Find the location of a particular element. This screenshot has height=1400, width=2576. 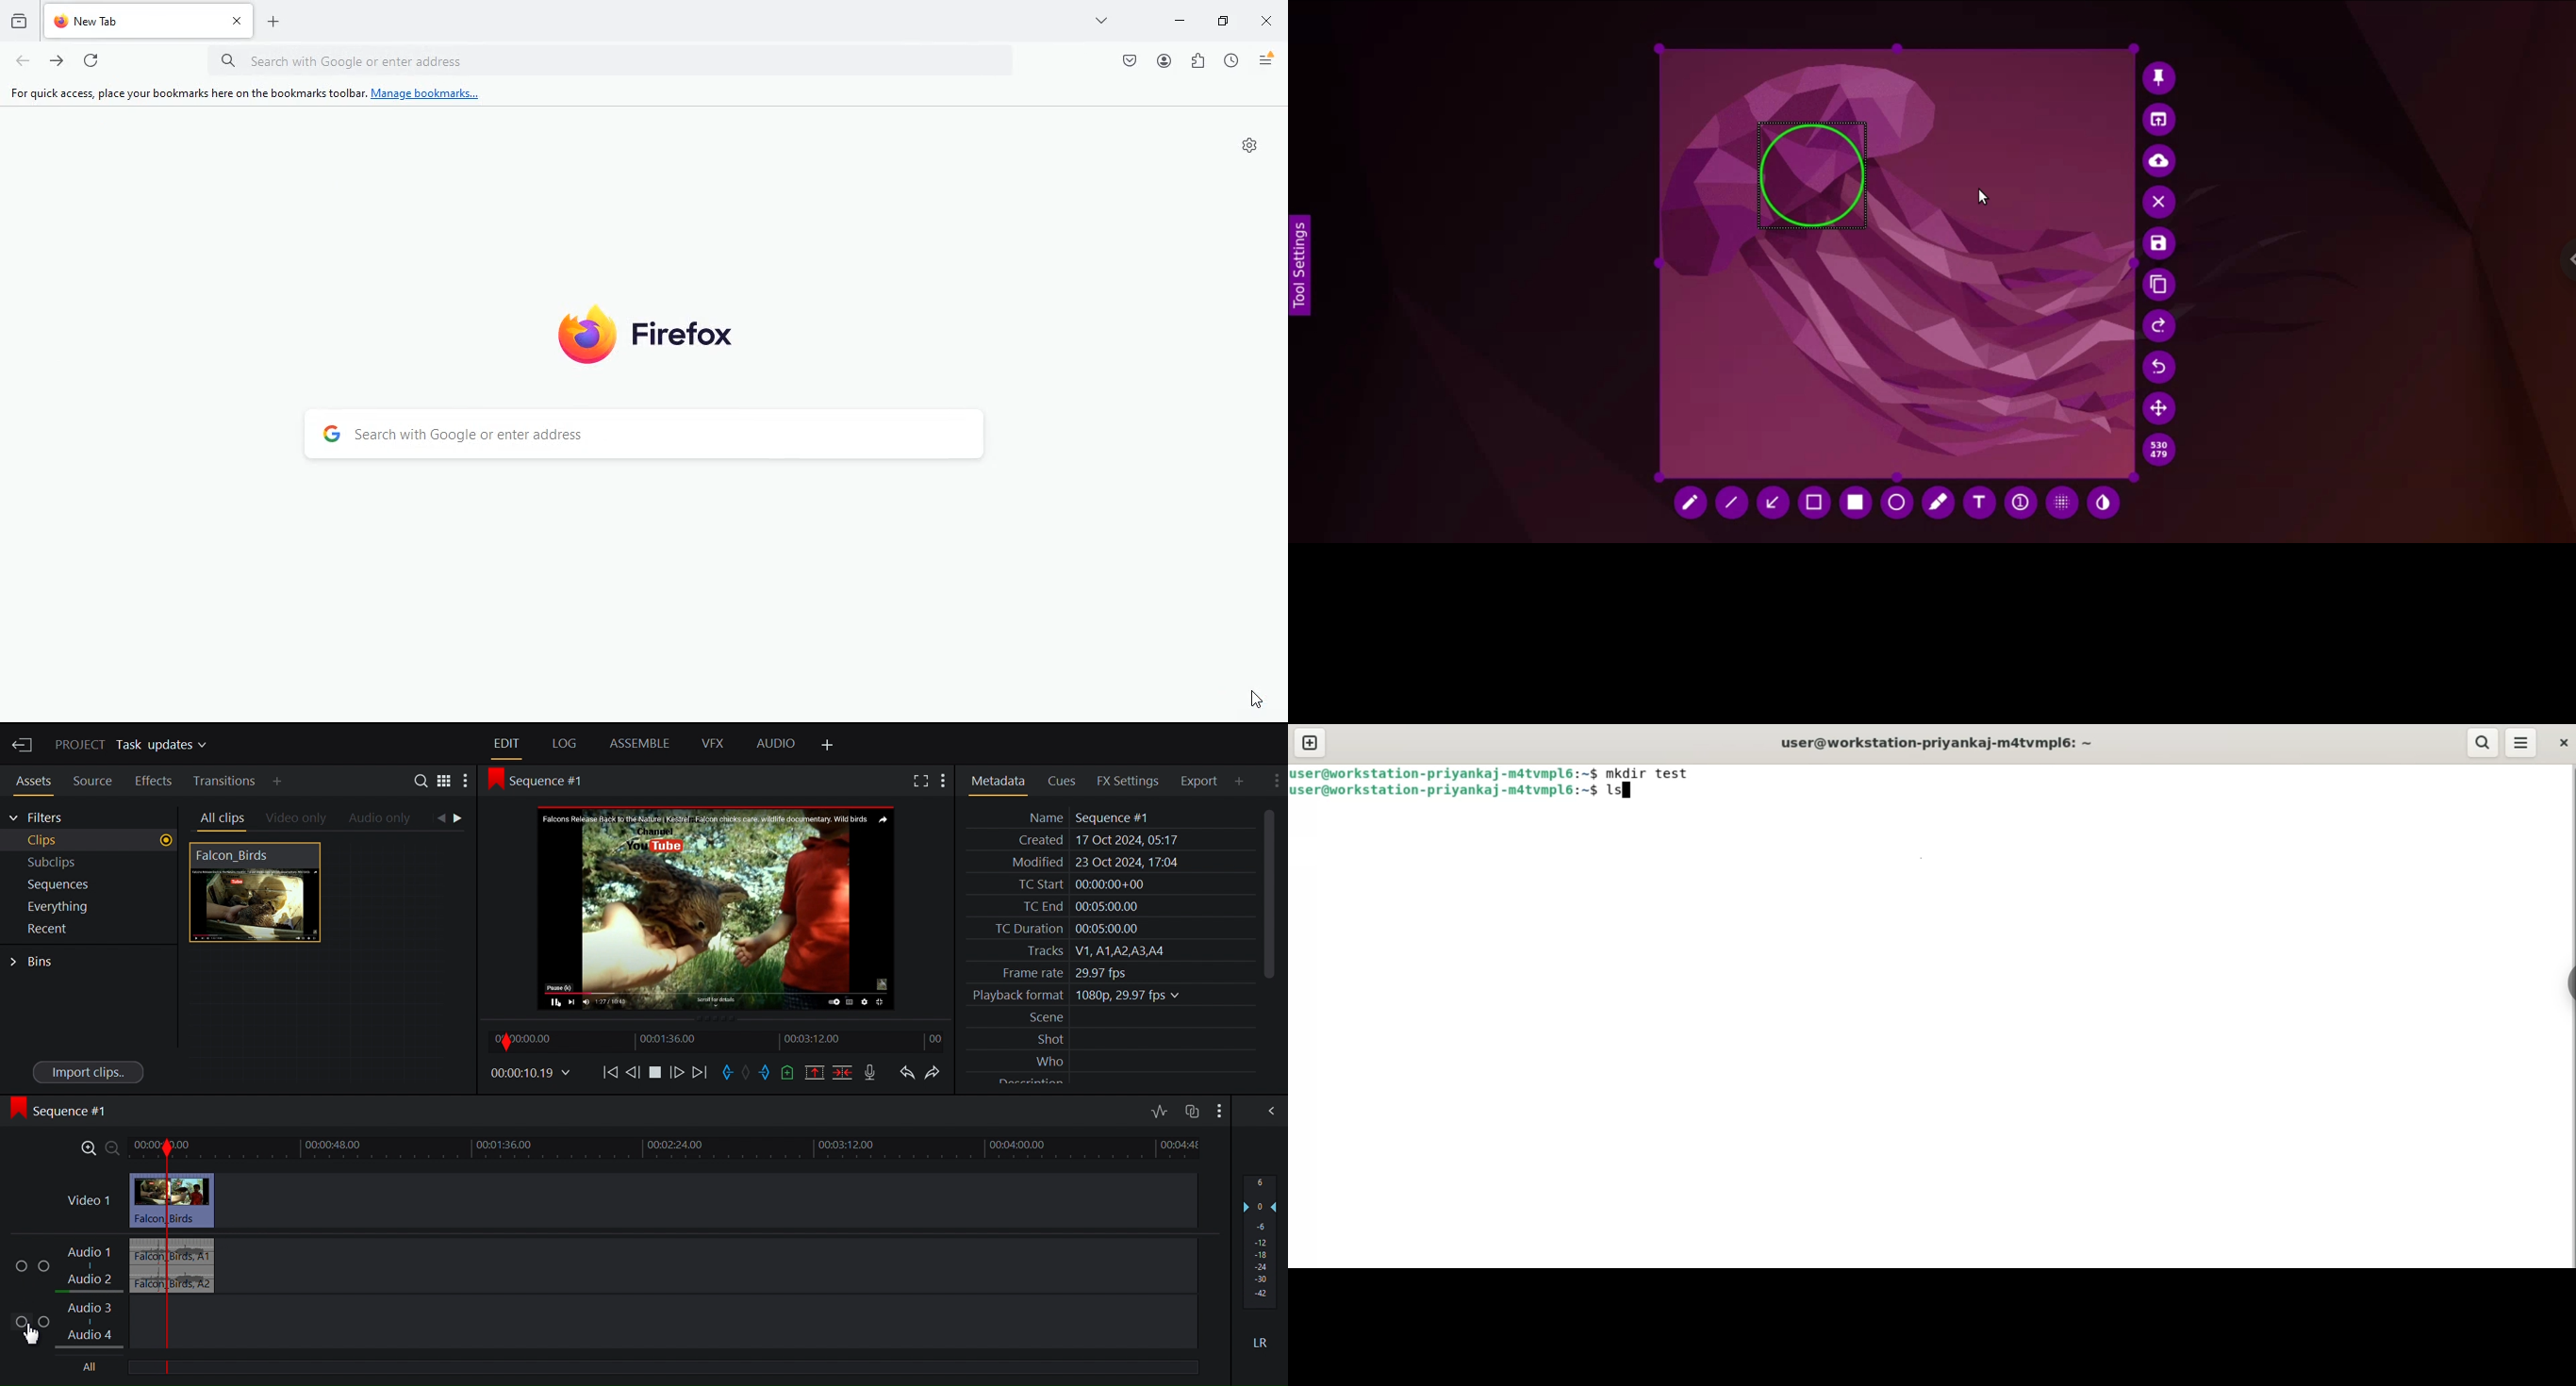

Timecodes and reels is located at coordinates (529, 1074).